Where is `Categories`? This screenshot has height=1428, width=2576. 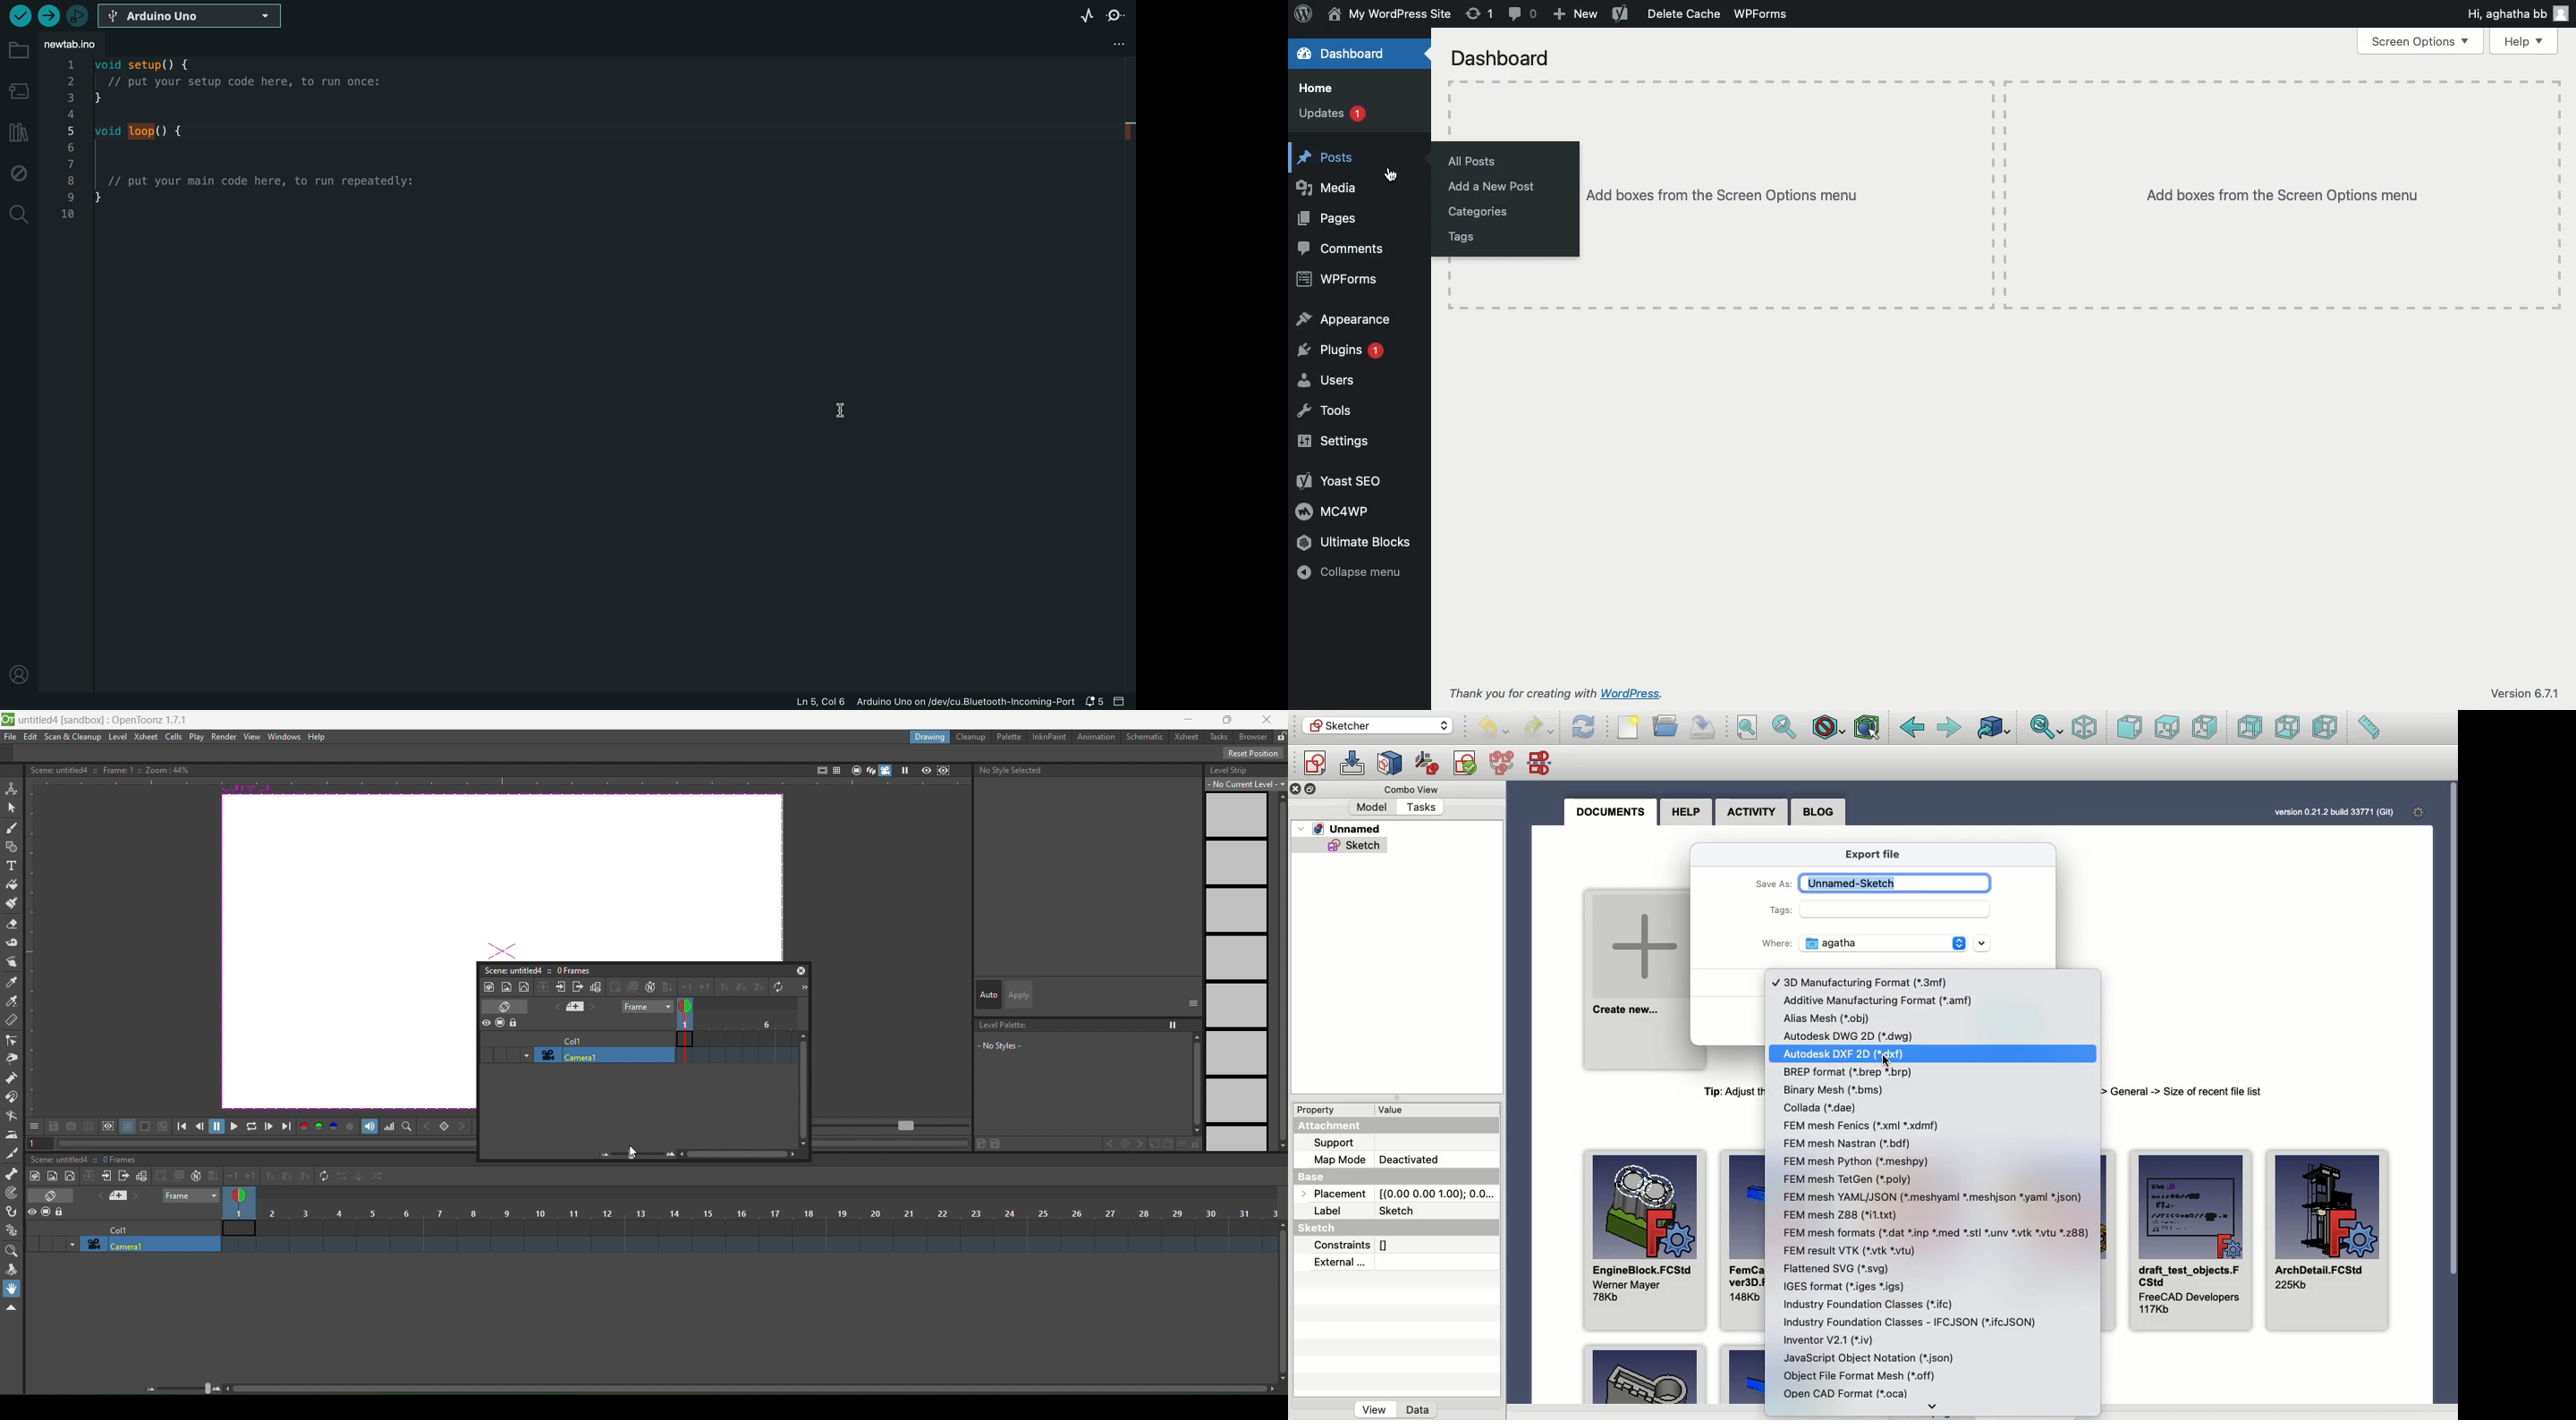 Categories is located at coordinates (1480, 213).